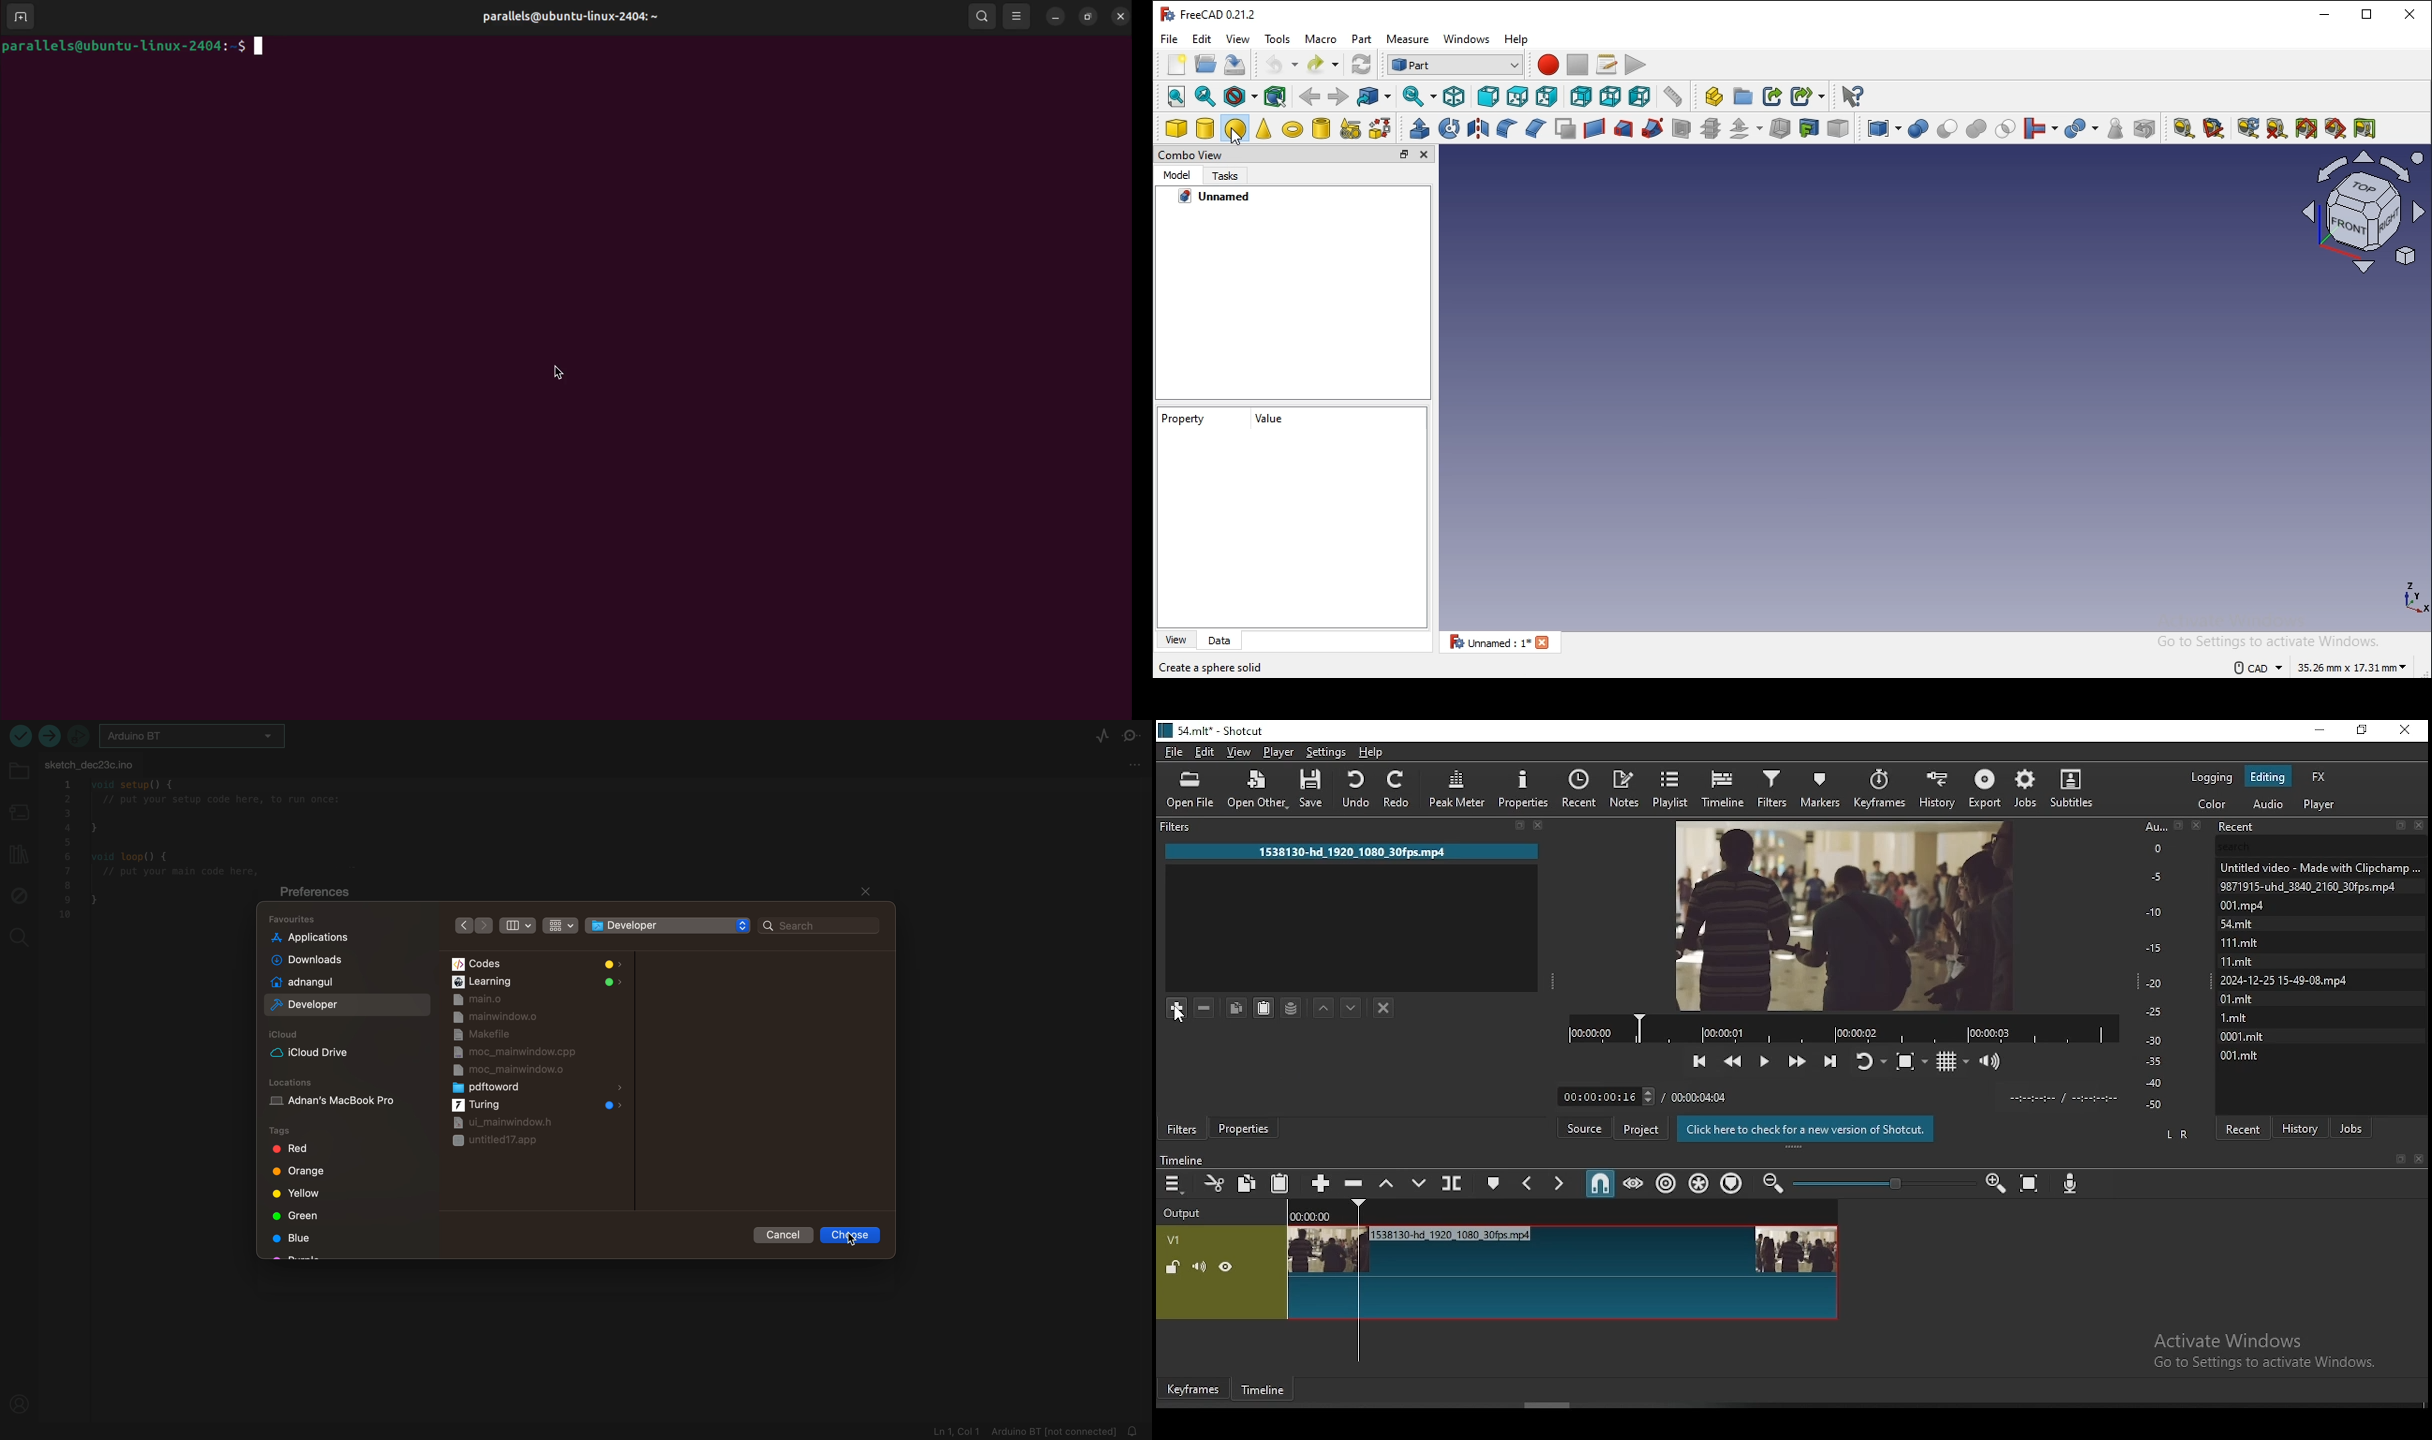 The image size is (2436, 1456). What do you see at coordinates (1625, 128) in the screenshot?
I see `loft` at bounding box center [1625, 128].